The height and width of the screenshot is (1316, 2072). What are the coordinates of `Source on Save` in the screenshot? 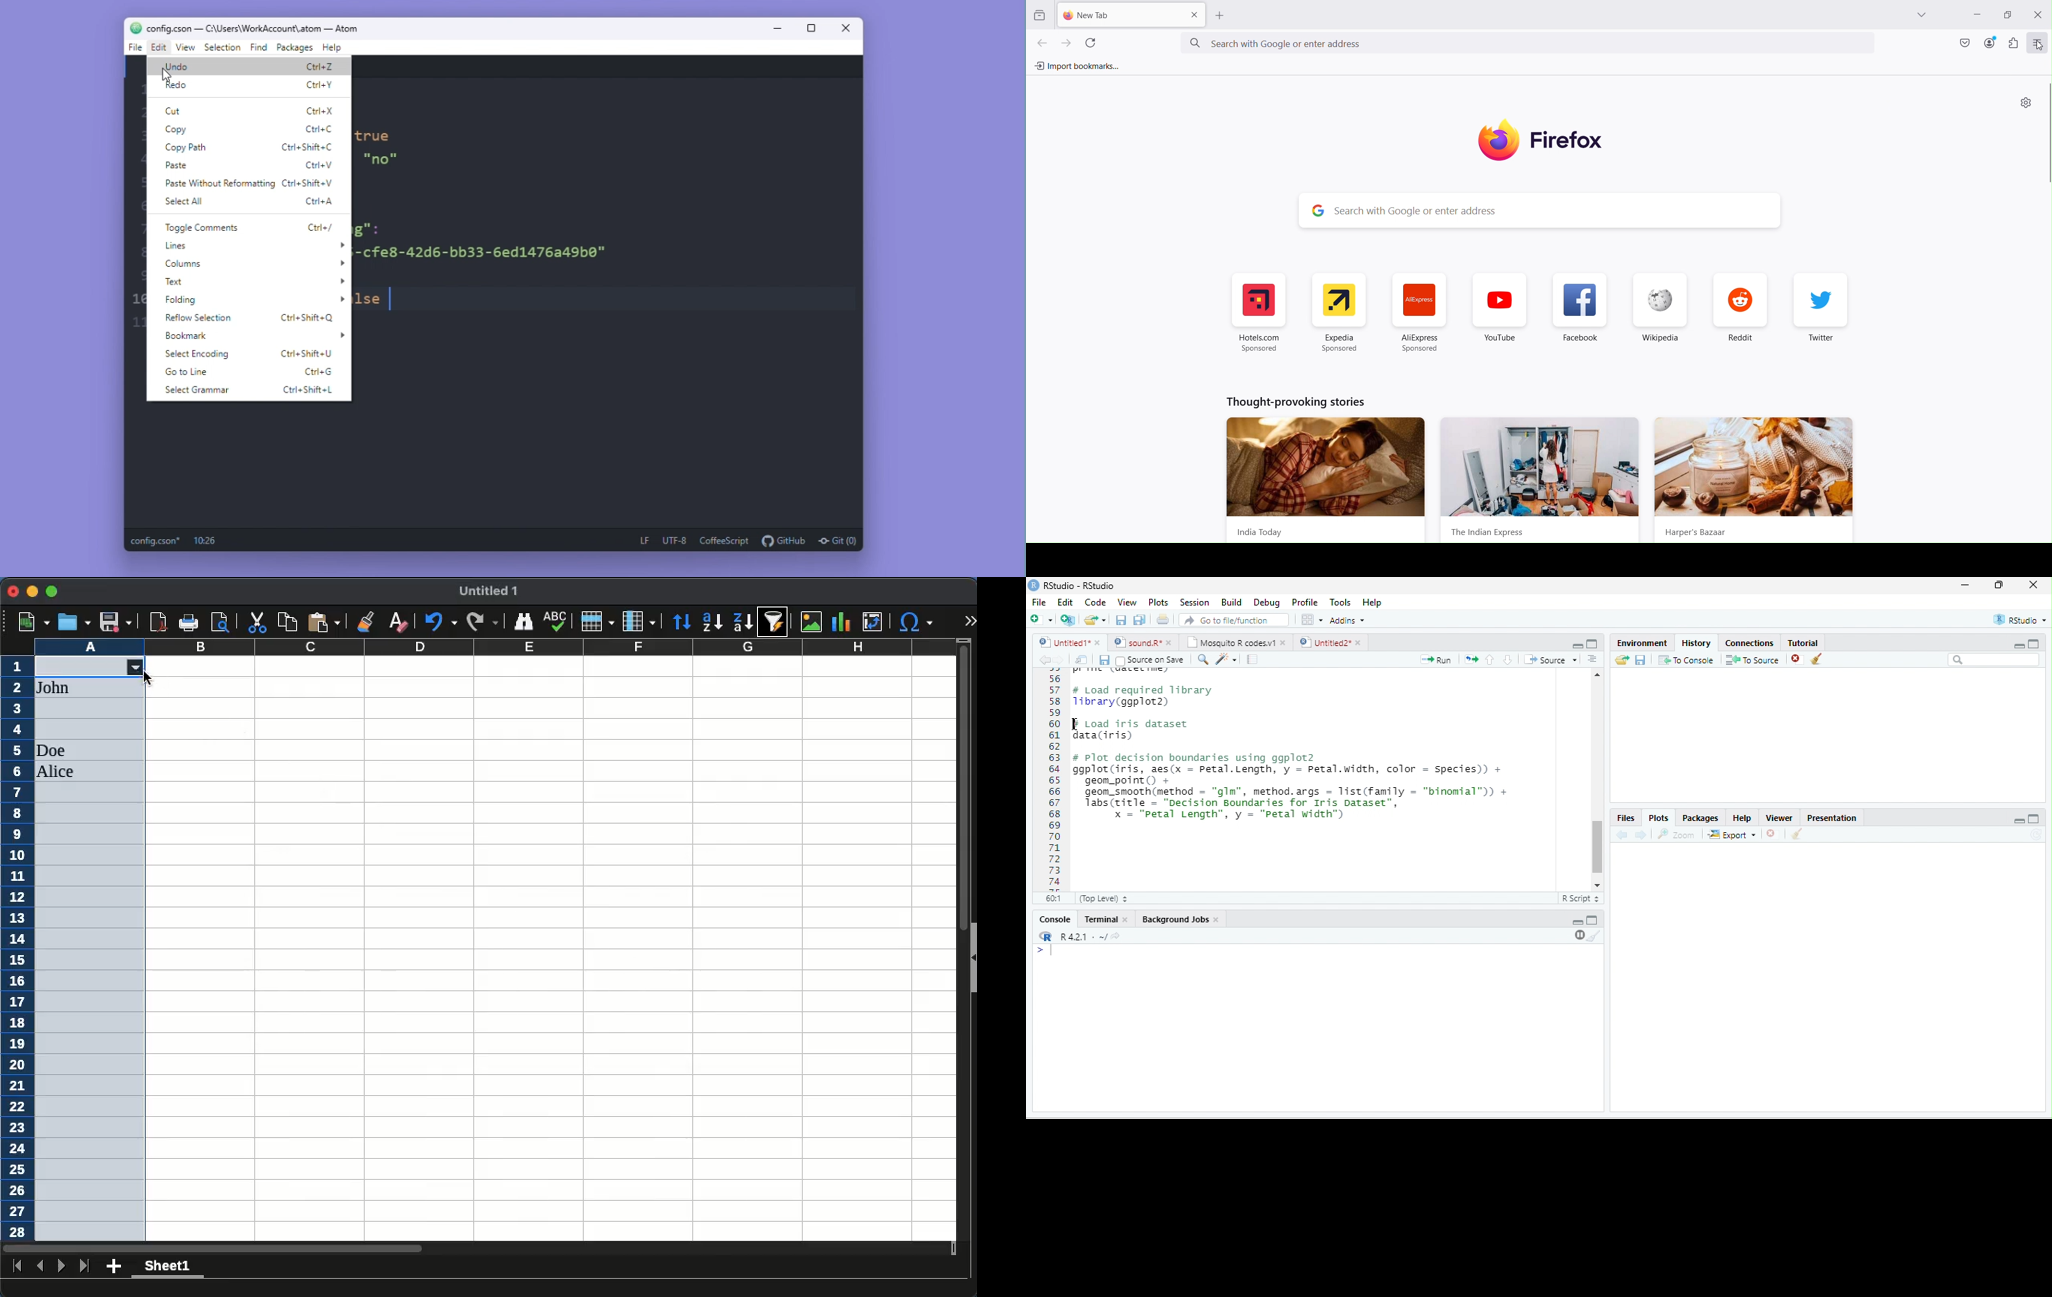 It's located at (1149, 660).